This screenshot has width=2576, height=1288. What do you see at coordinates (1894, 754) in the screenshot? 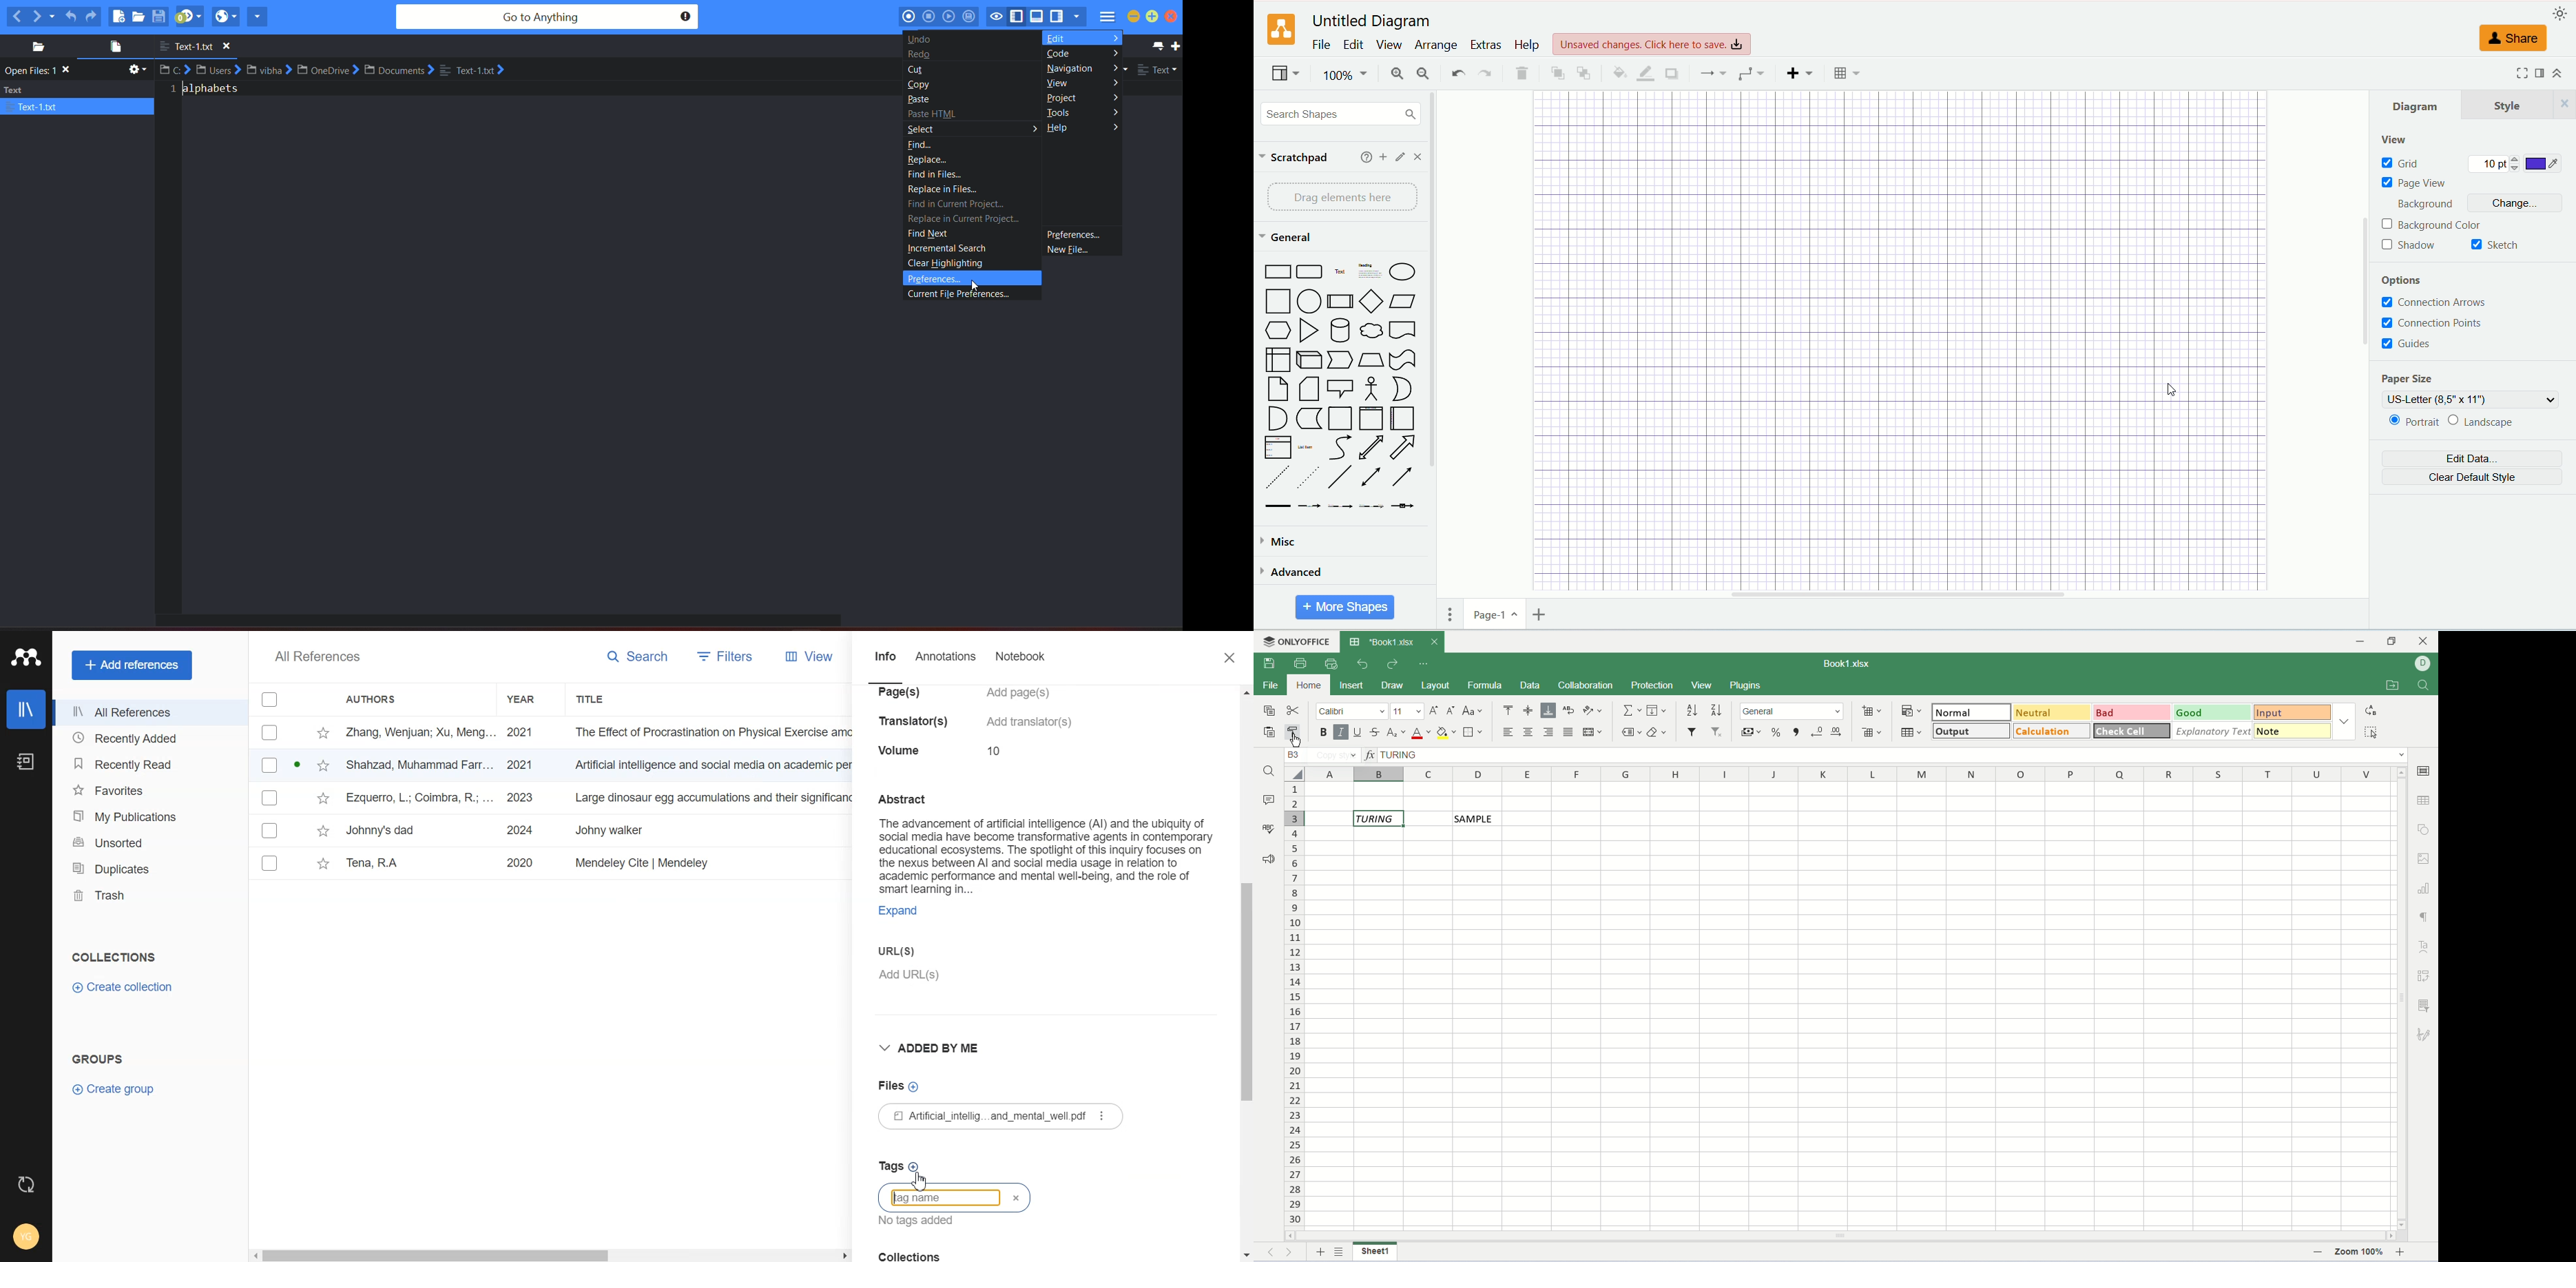
I see `input line` at bounding box center [1894, 754].